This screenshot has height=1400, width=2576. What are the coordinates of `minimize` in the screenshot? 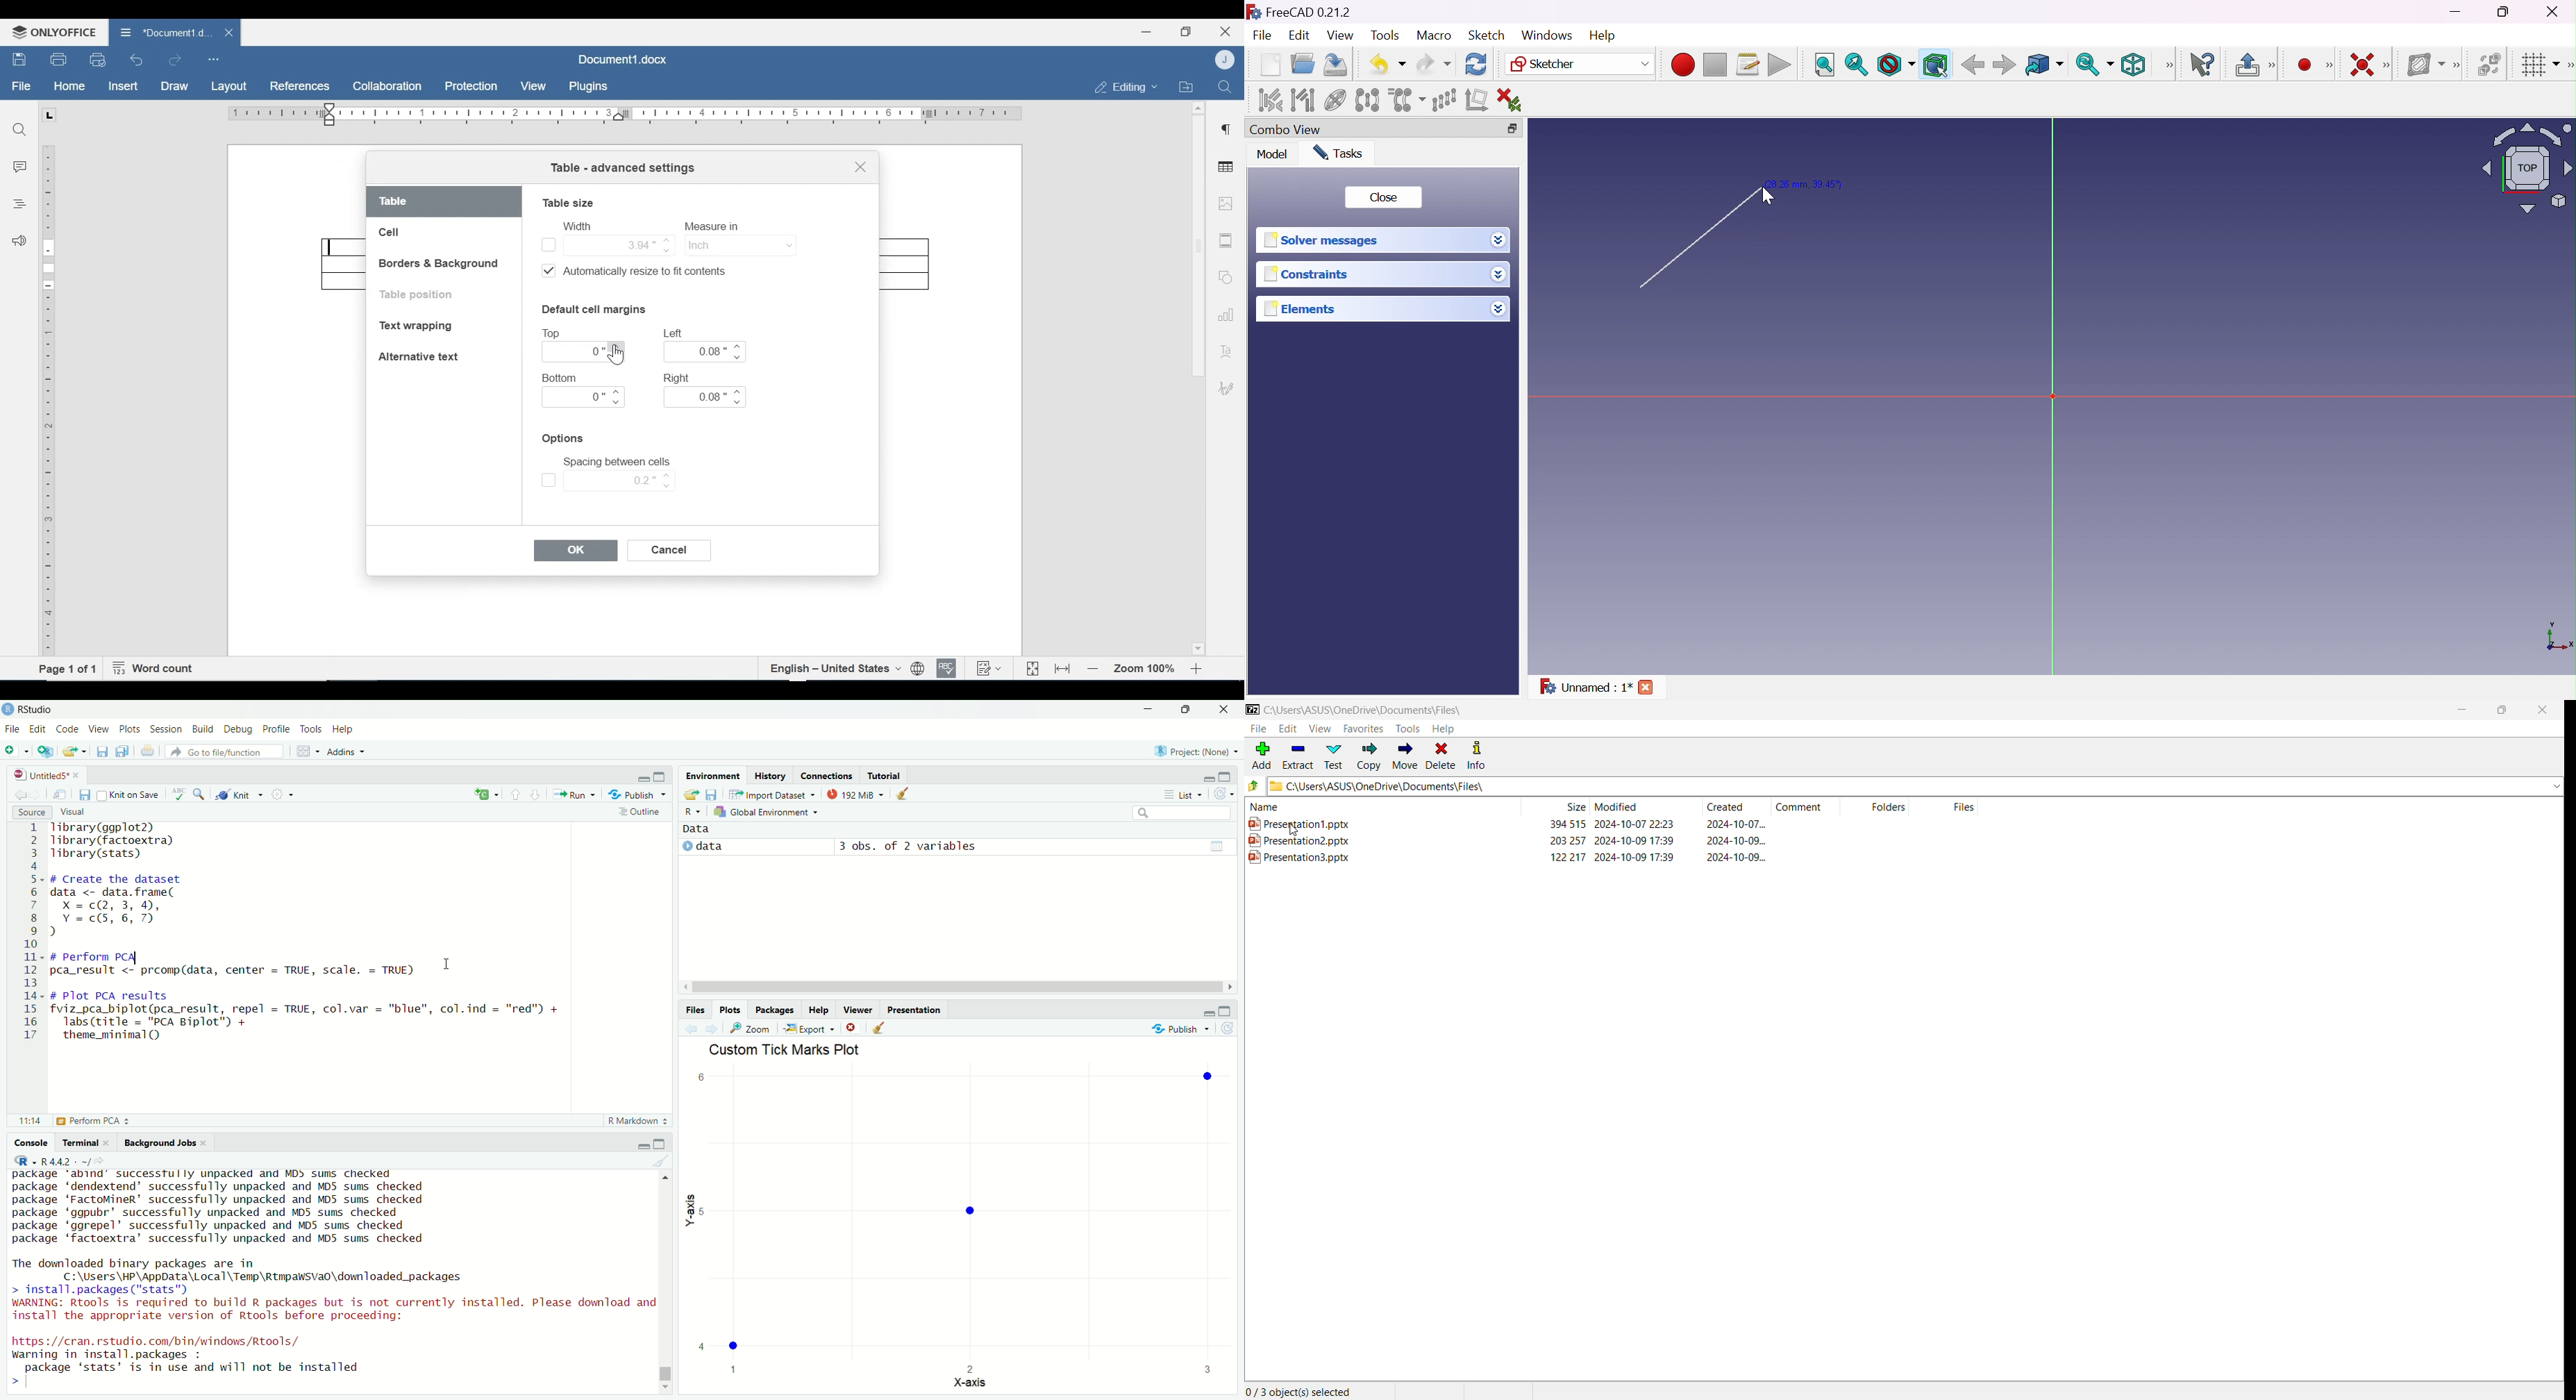 It's located at (1207, 777).